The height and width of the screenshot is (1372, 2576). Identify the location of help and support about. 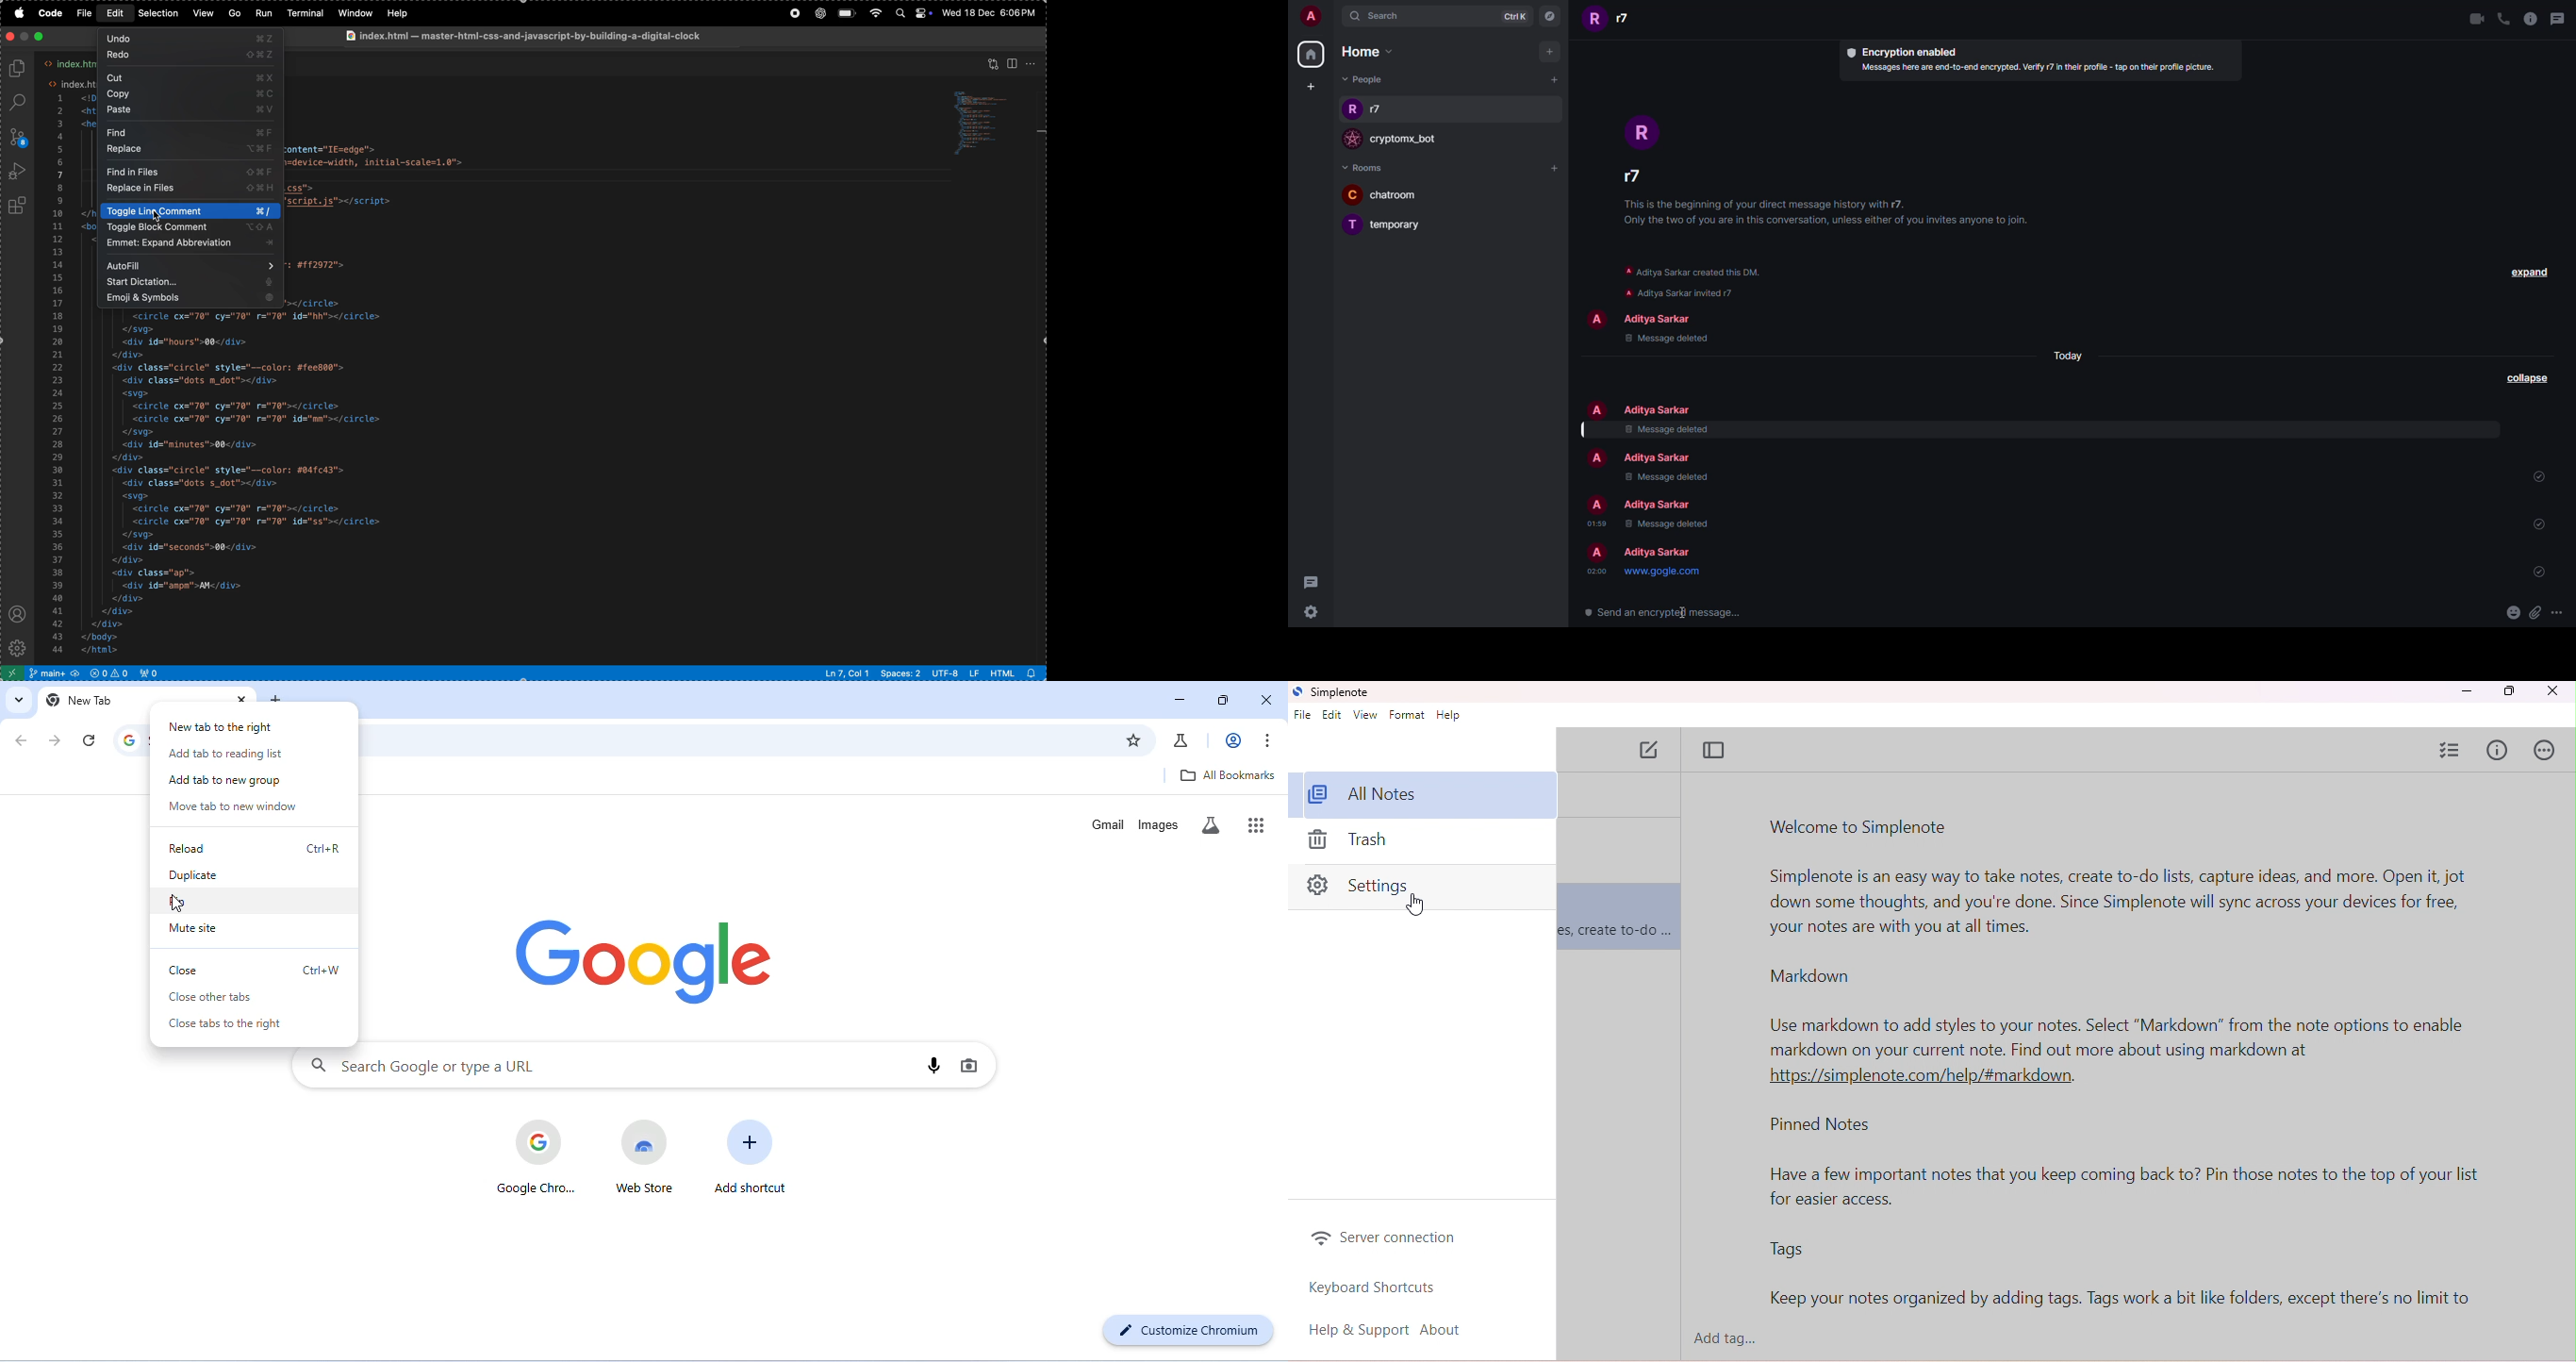
(1398, 1329).